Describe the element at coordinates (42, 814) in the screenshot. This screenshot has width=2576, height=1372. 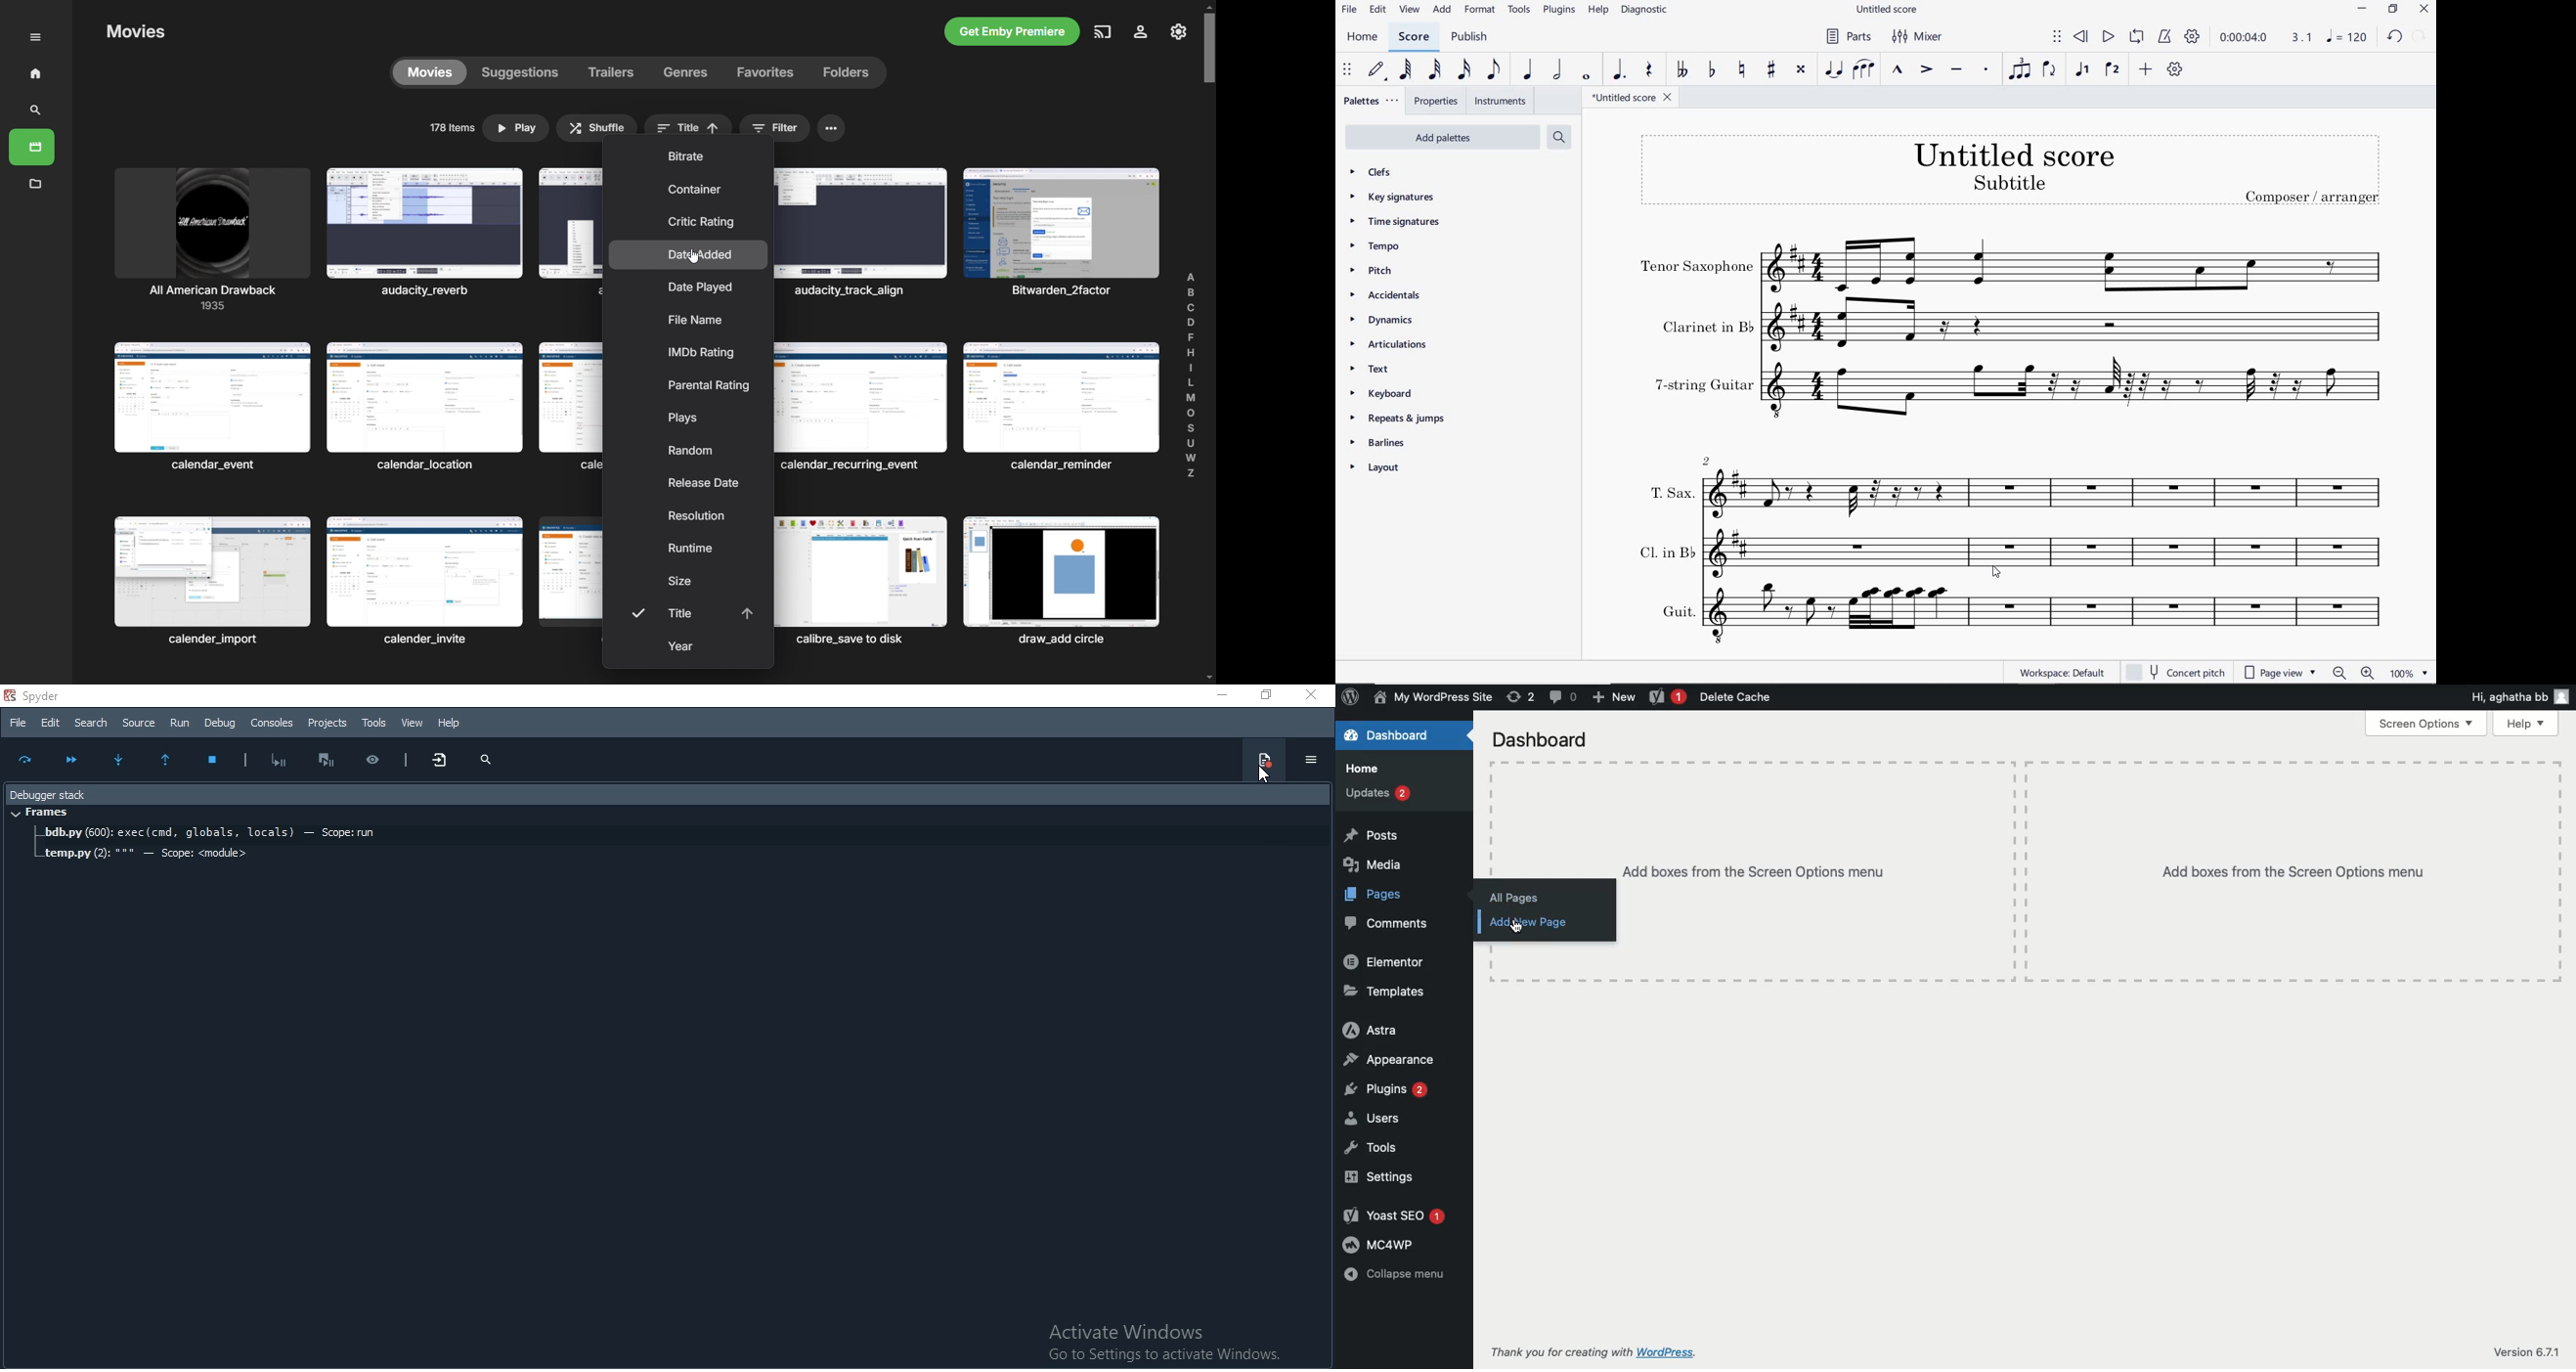
I see `Frames` at that location.